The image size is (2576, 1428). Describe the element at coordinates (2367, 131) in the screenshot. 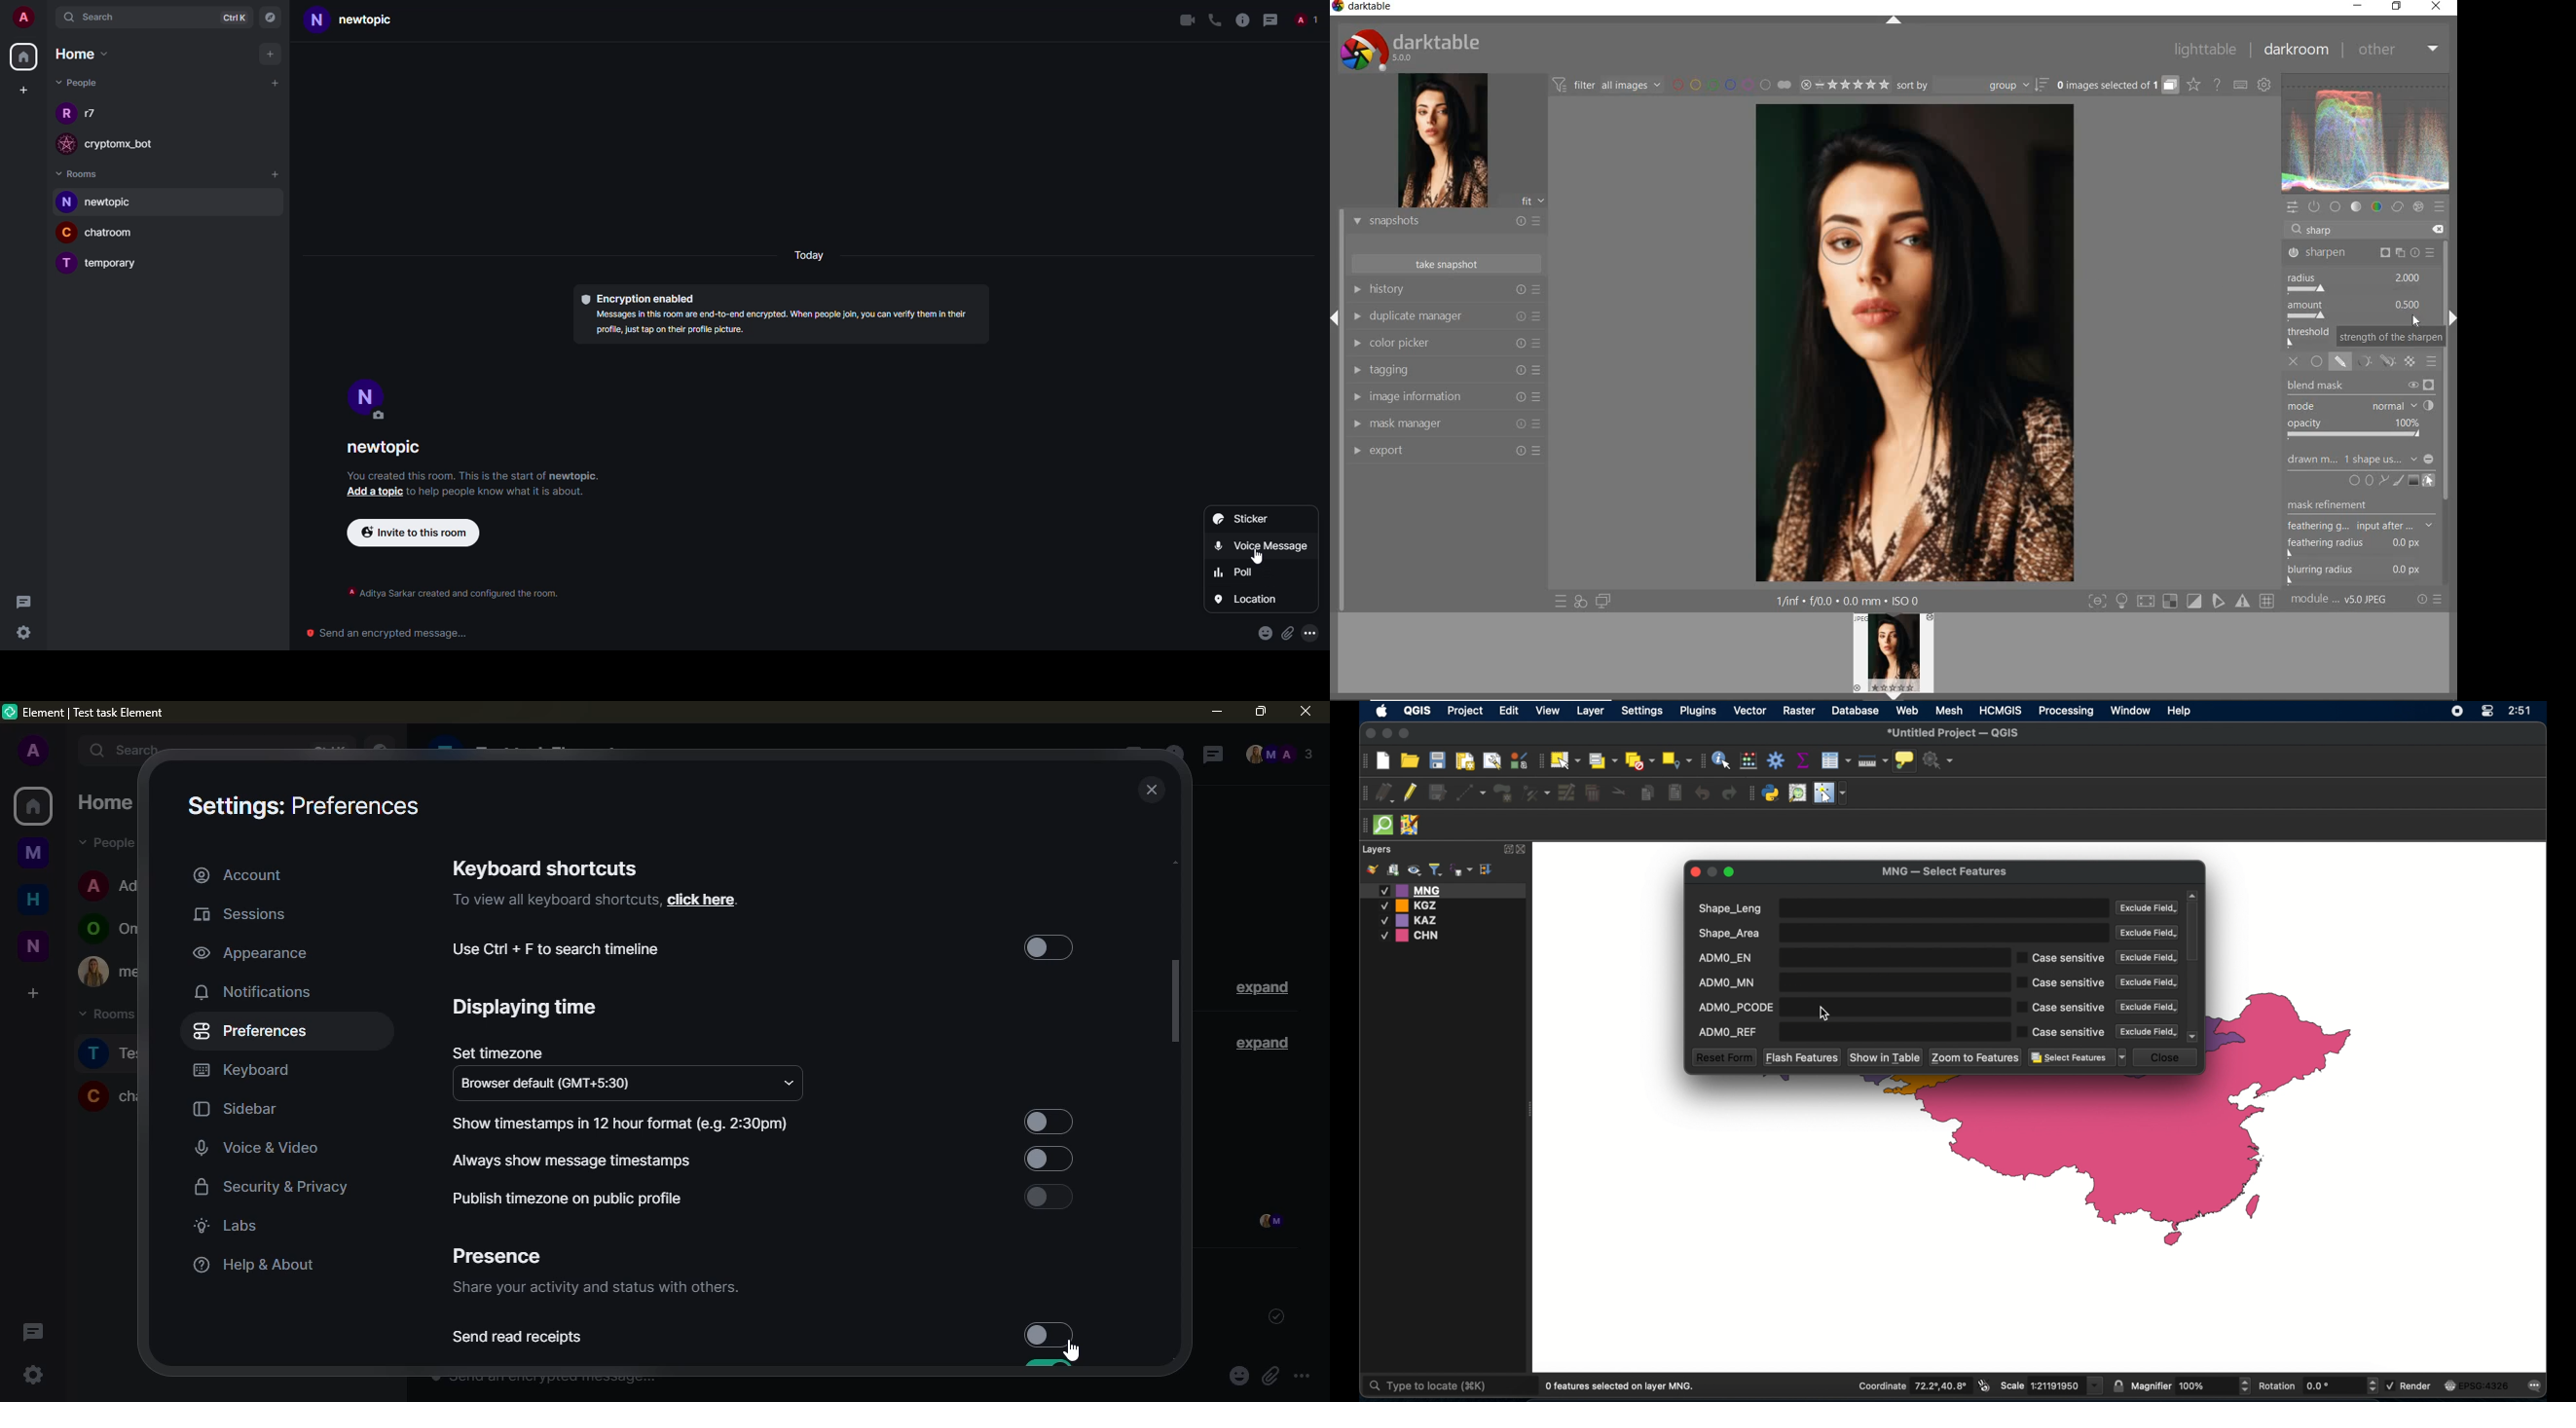

I see `Preview color` at that location.